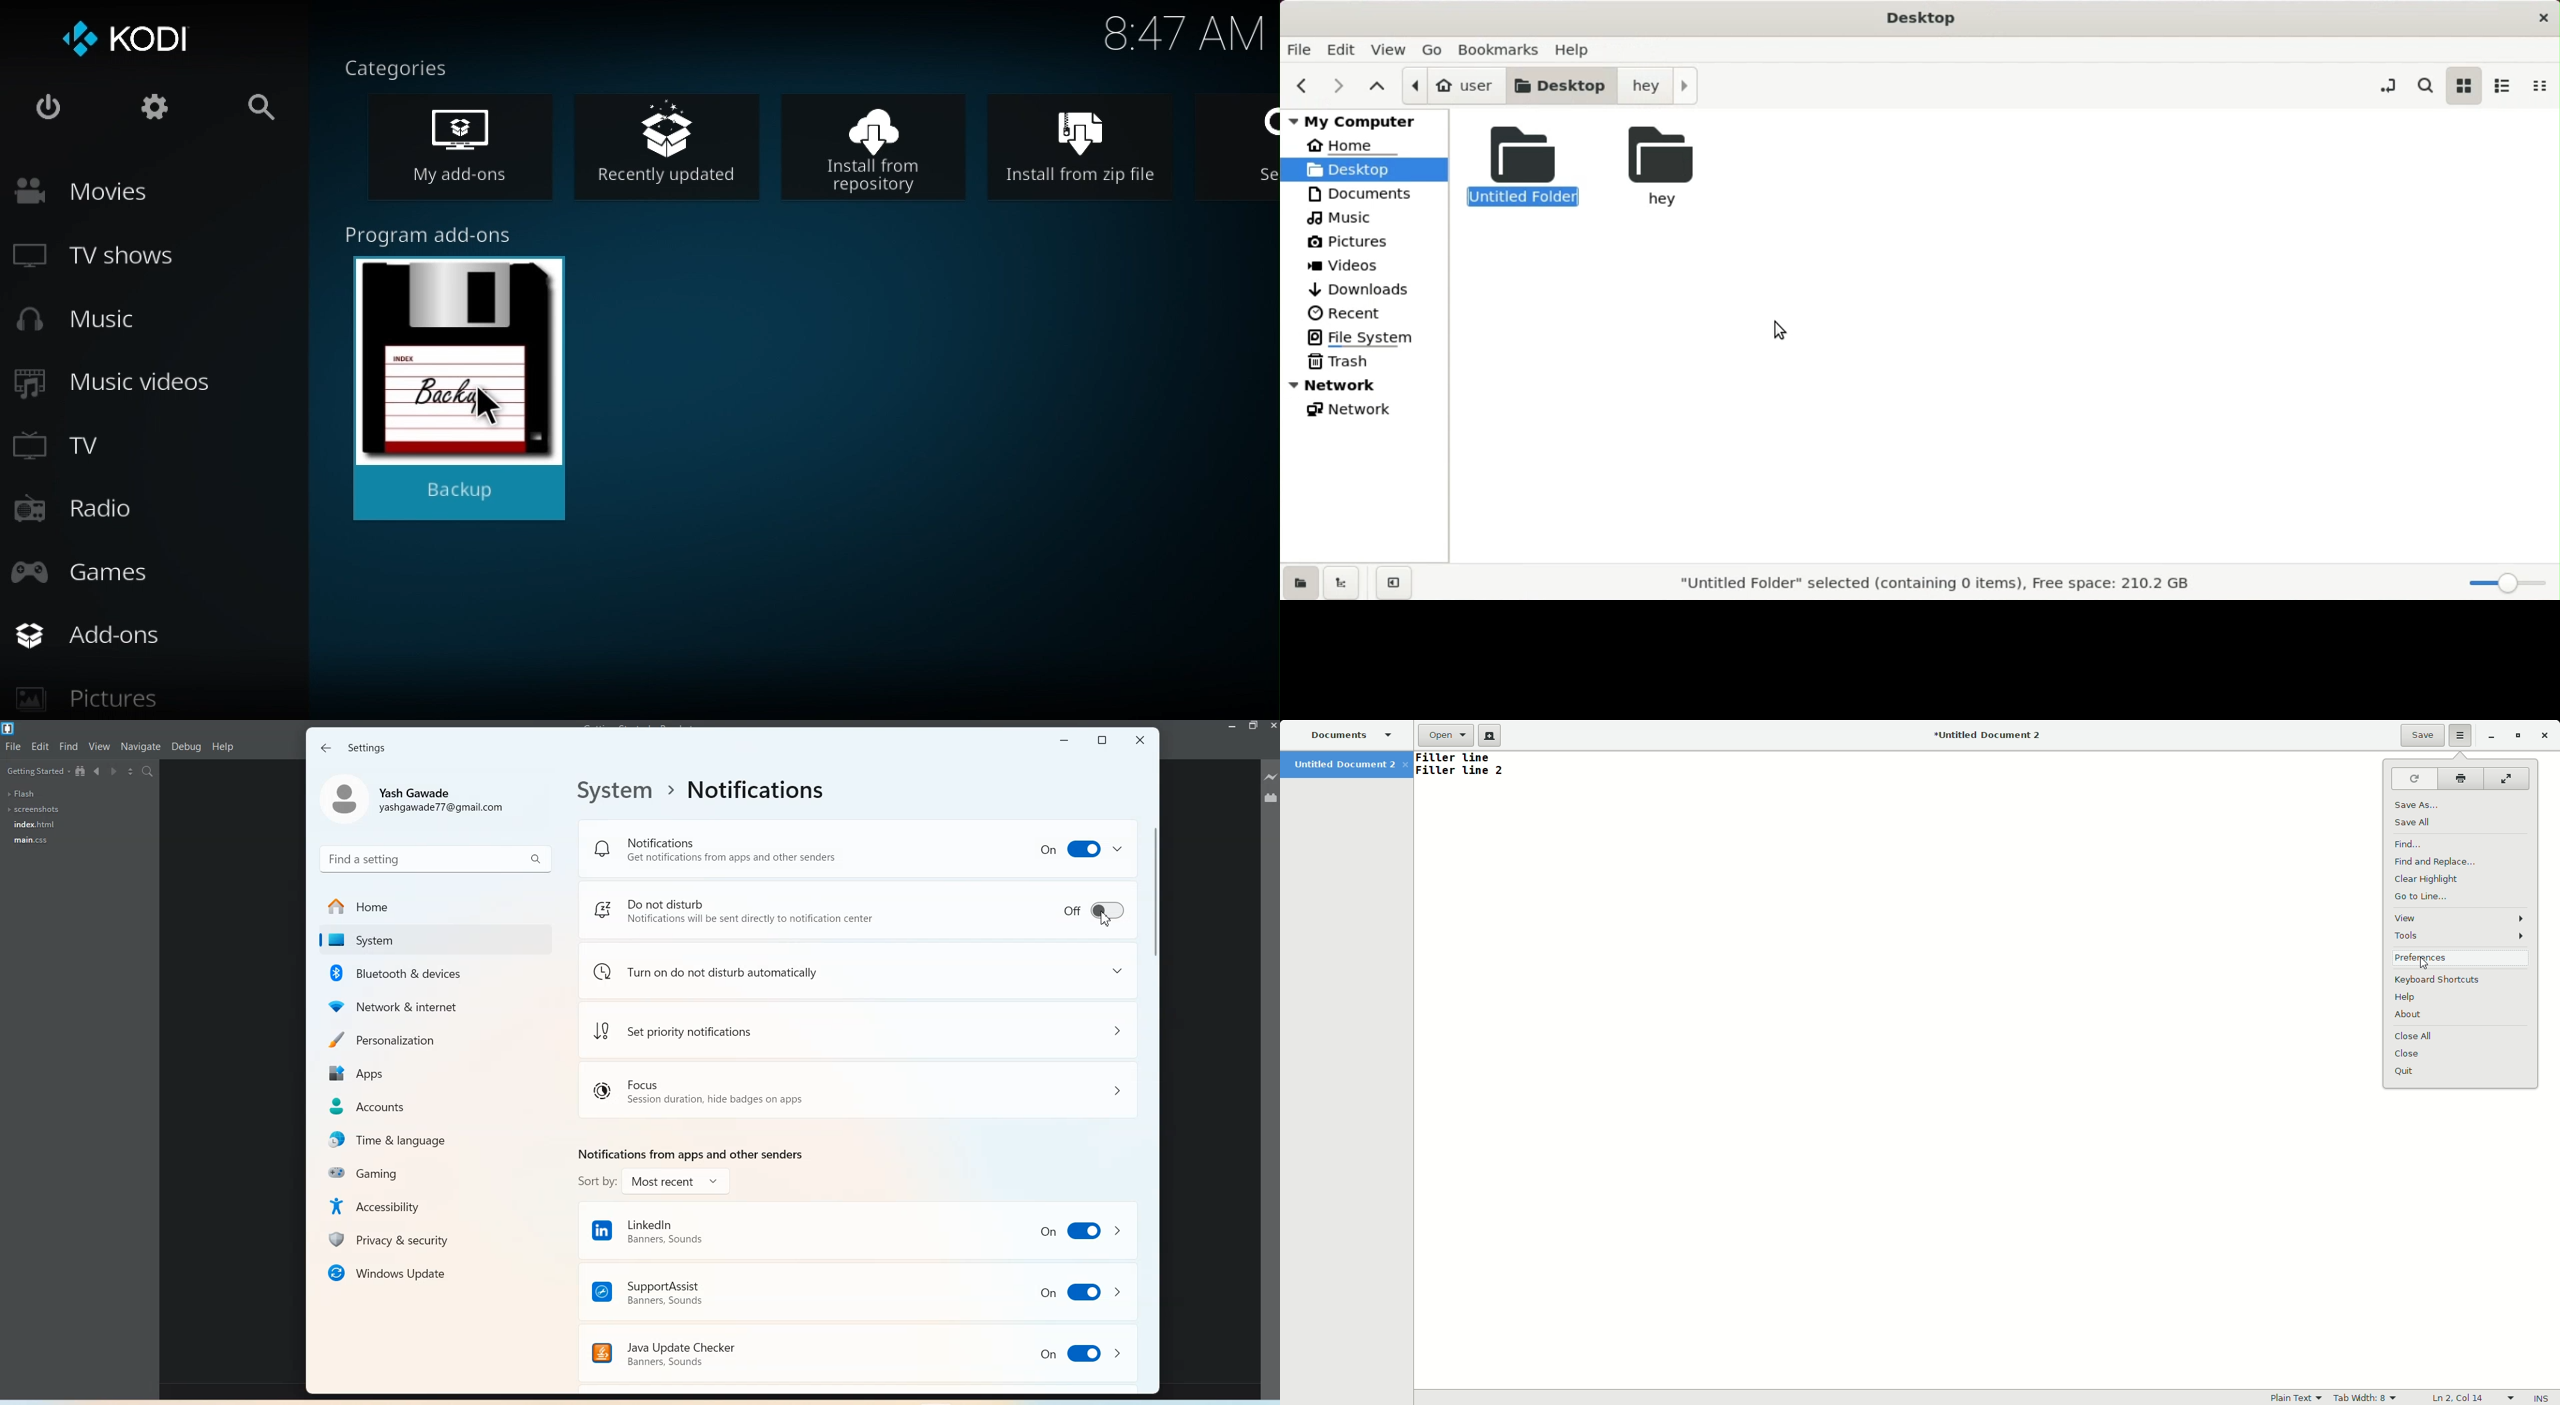  I want to click on system, so click(429, 939).